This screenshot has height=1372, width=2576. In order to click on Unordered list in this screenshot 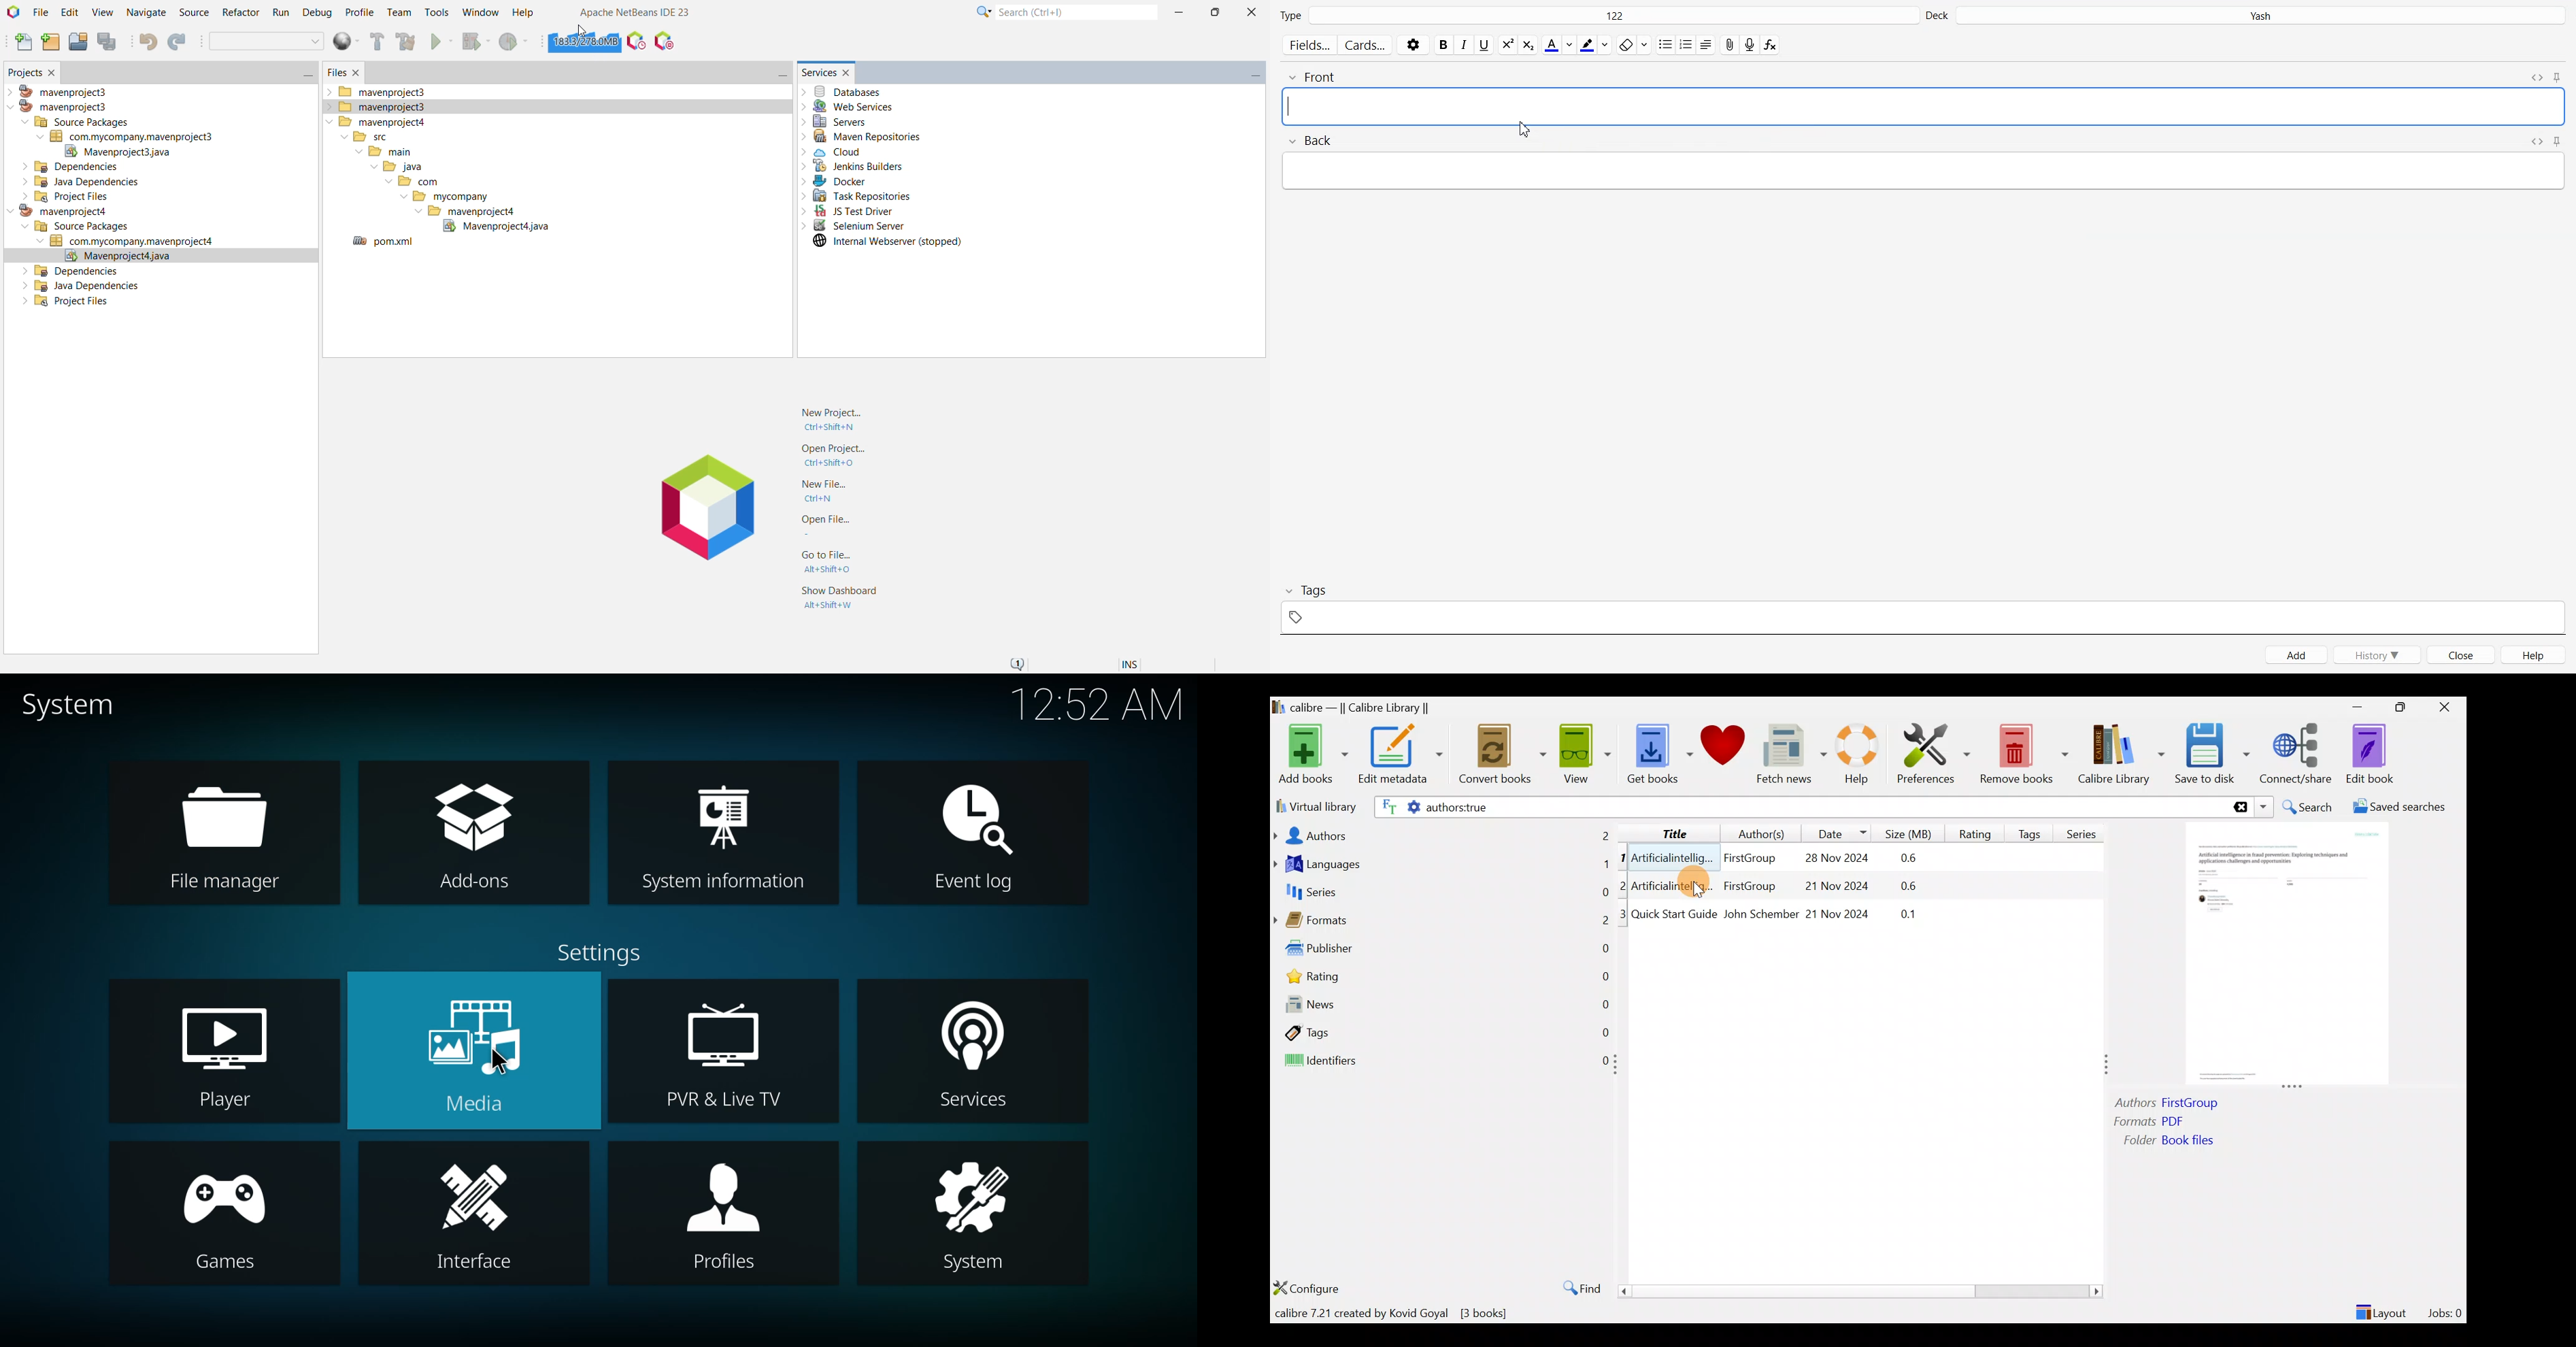, I will do `click(1665, 44)`.